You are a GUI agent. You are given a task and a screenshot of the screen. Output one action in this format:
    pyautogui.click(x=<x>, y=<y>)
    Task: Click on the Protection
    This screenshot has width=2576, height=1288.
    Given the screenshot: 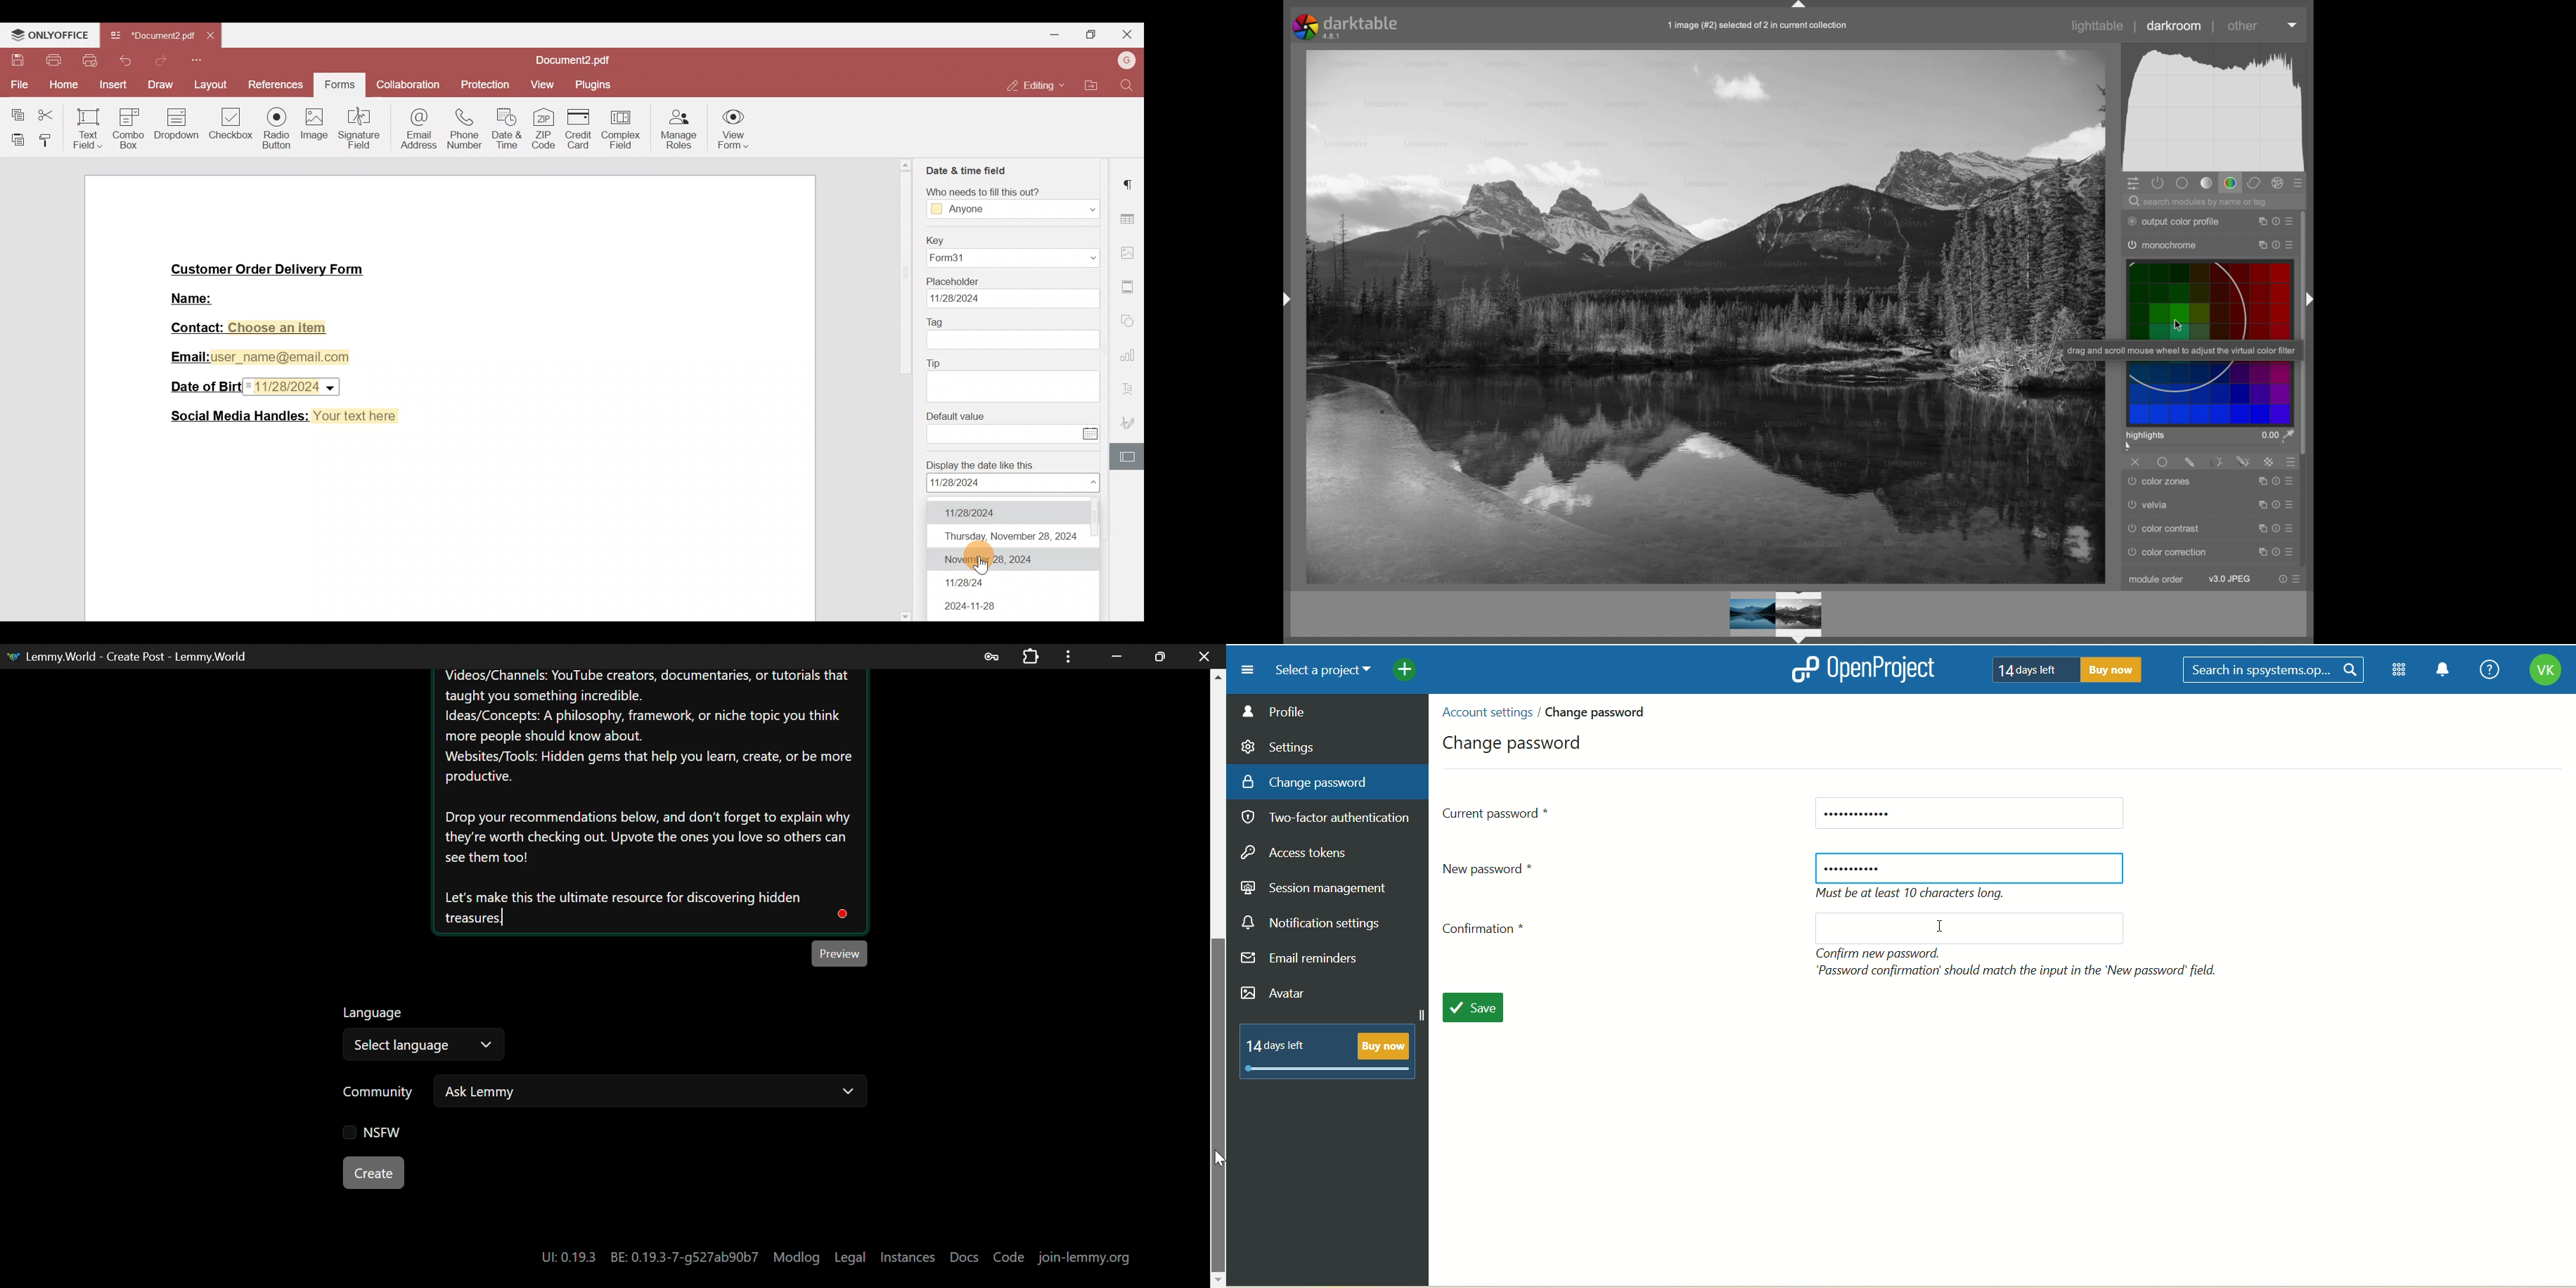 What is the action you would take?
    pyautogui.click(x=489, y=85)
    